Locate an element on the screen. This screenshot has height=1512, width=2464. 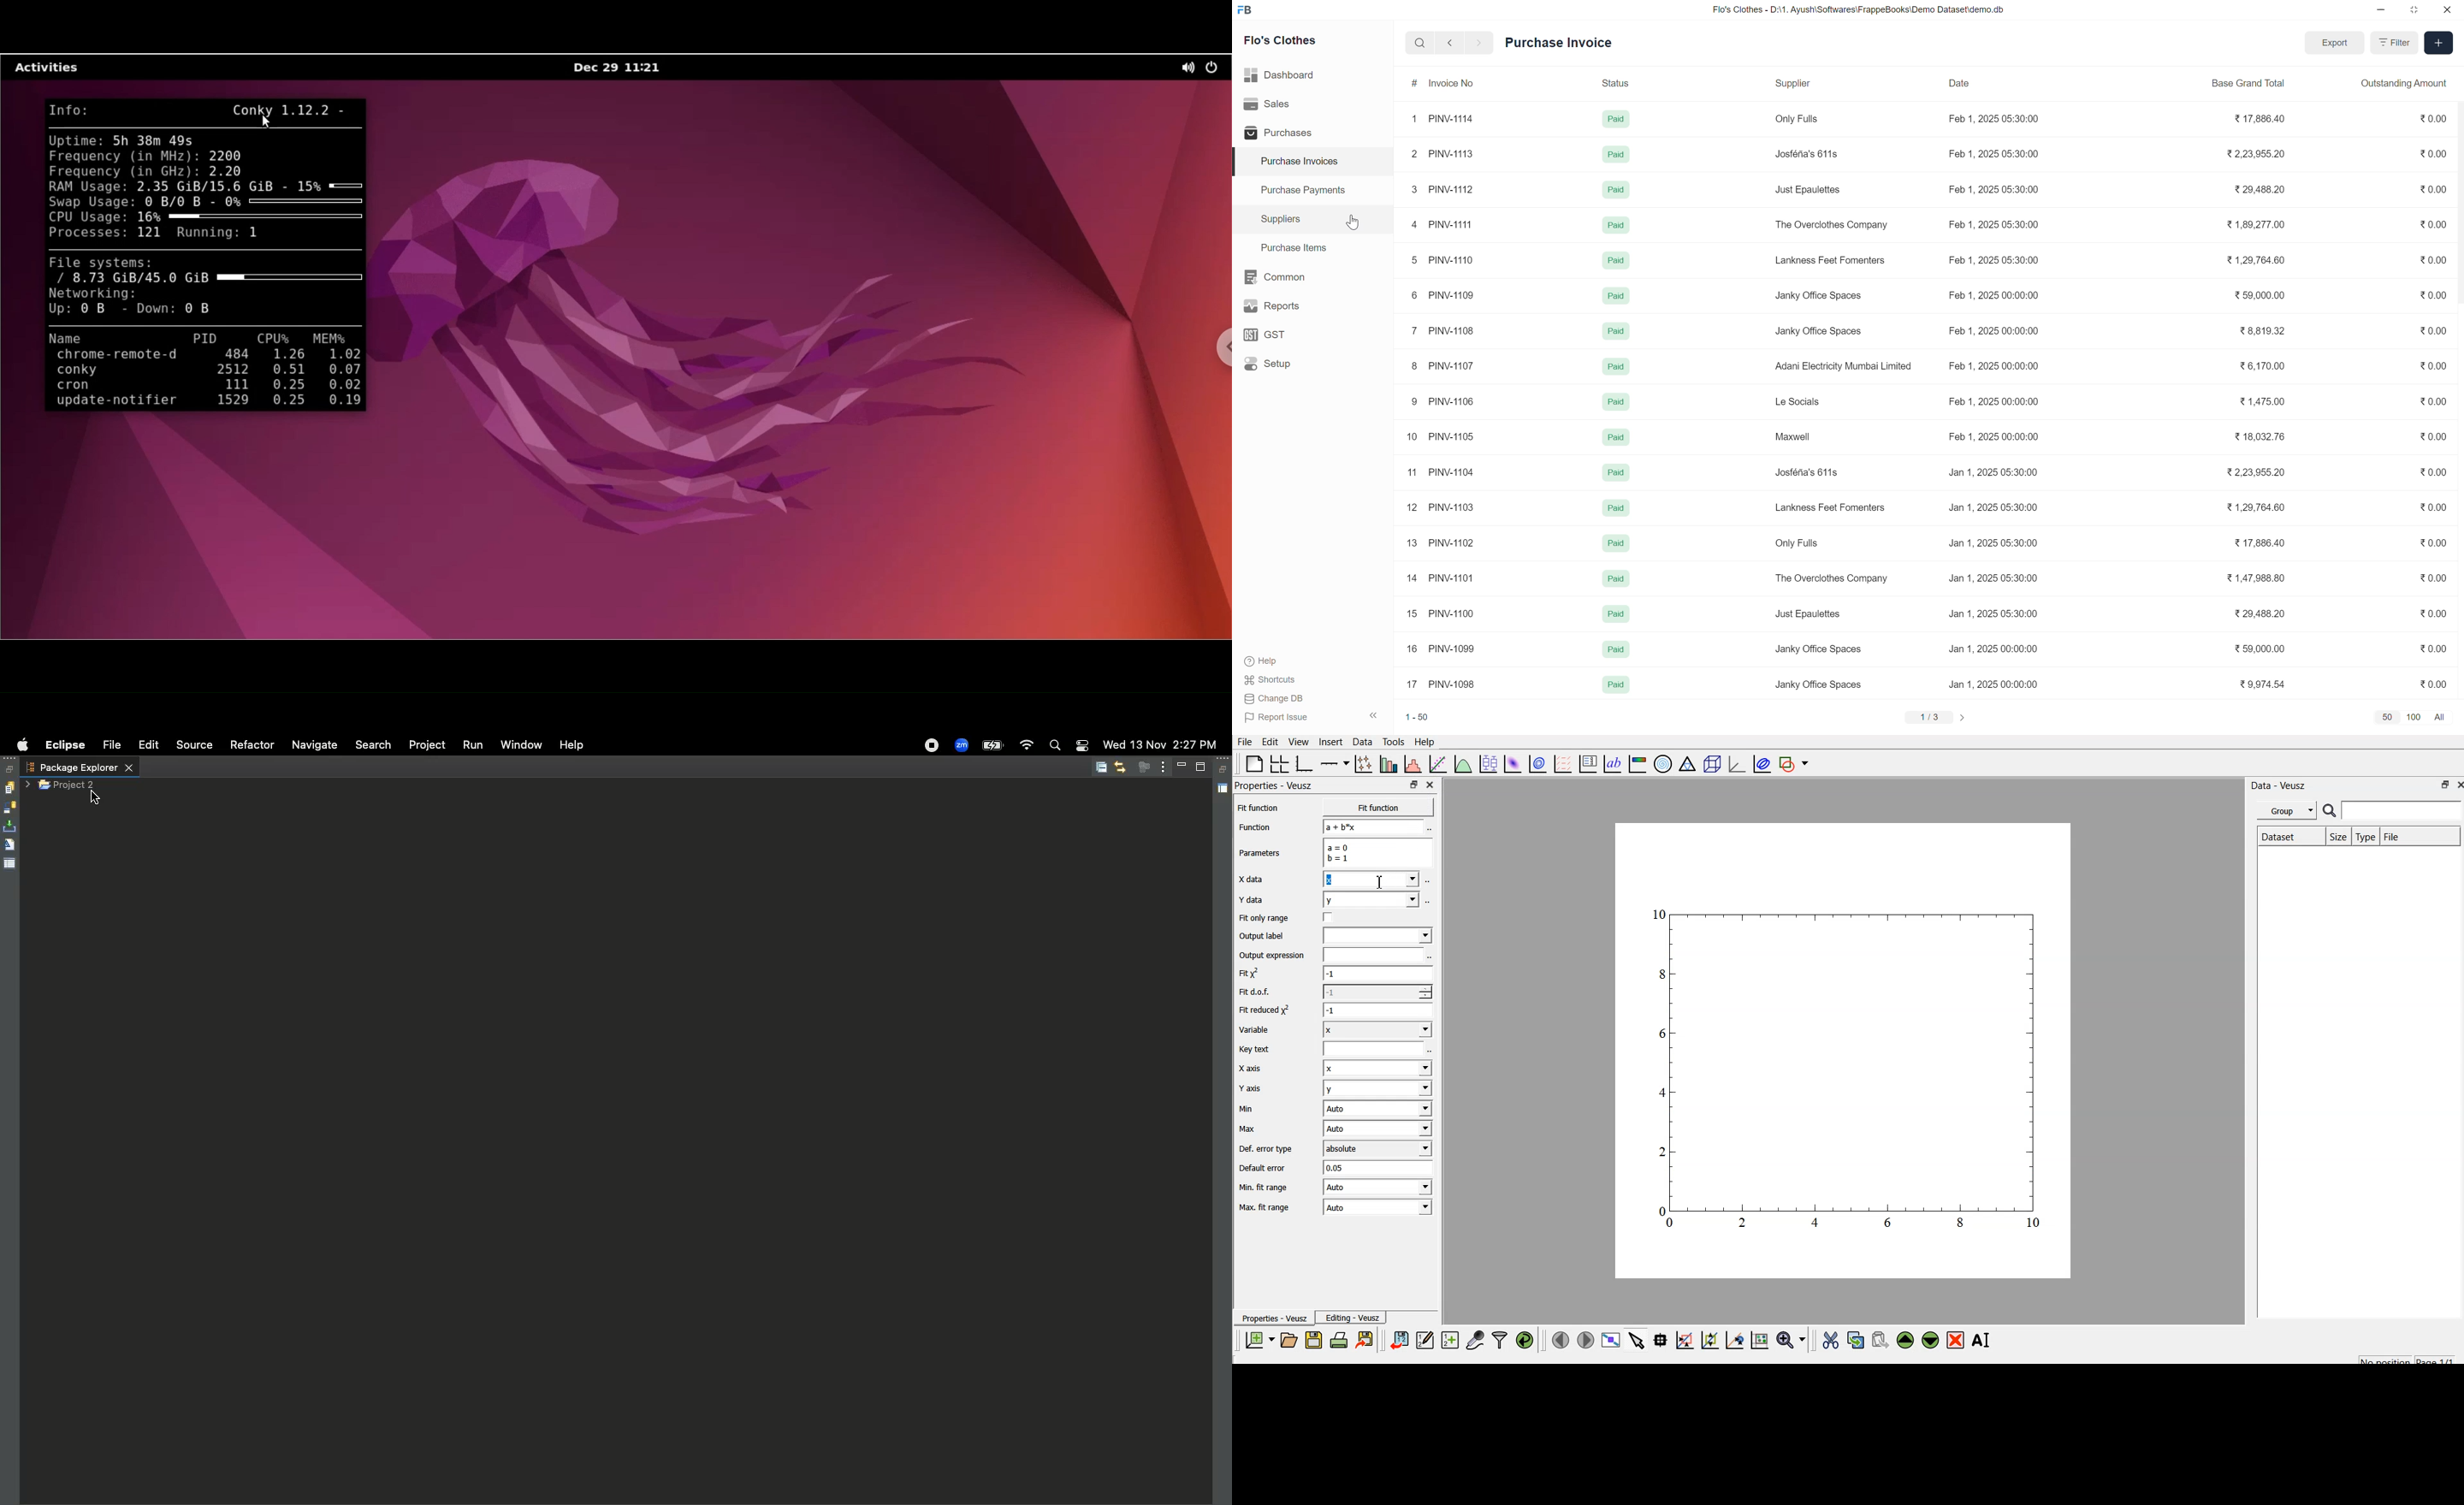
PINV-1114 is located at coordinates (1453, 118).